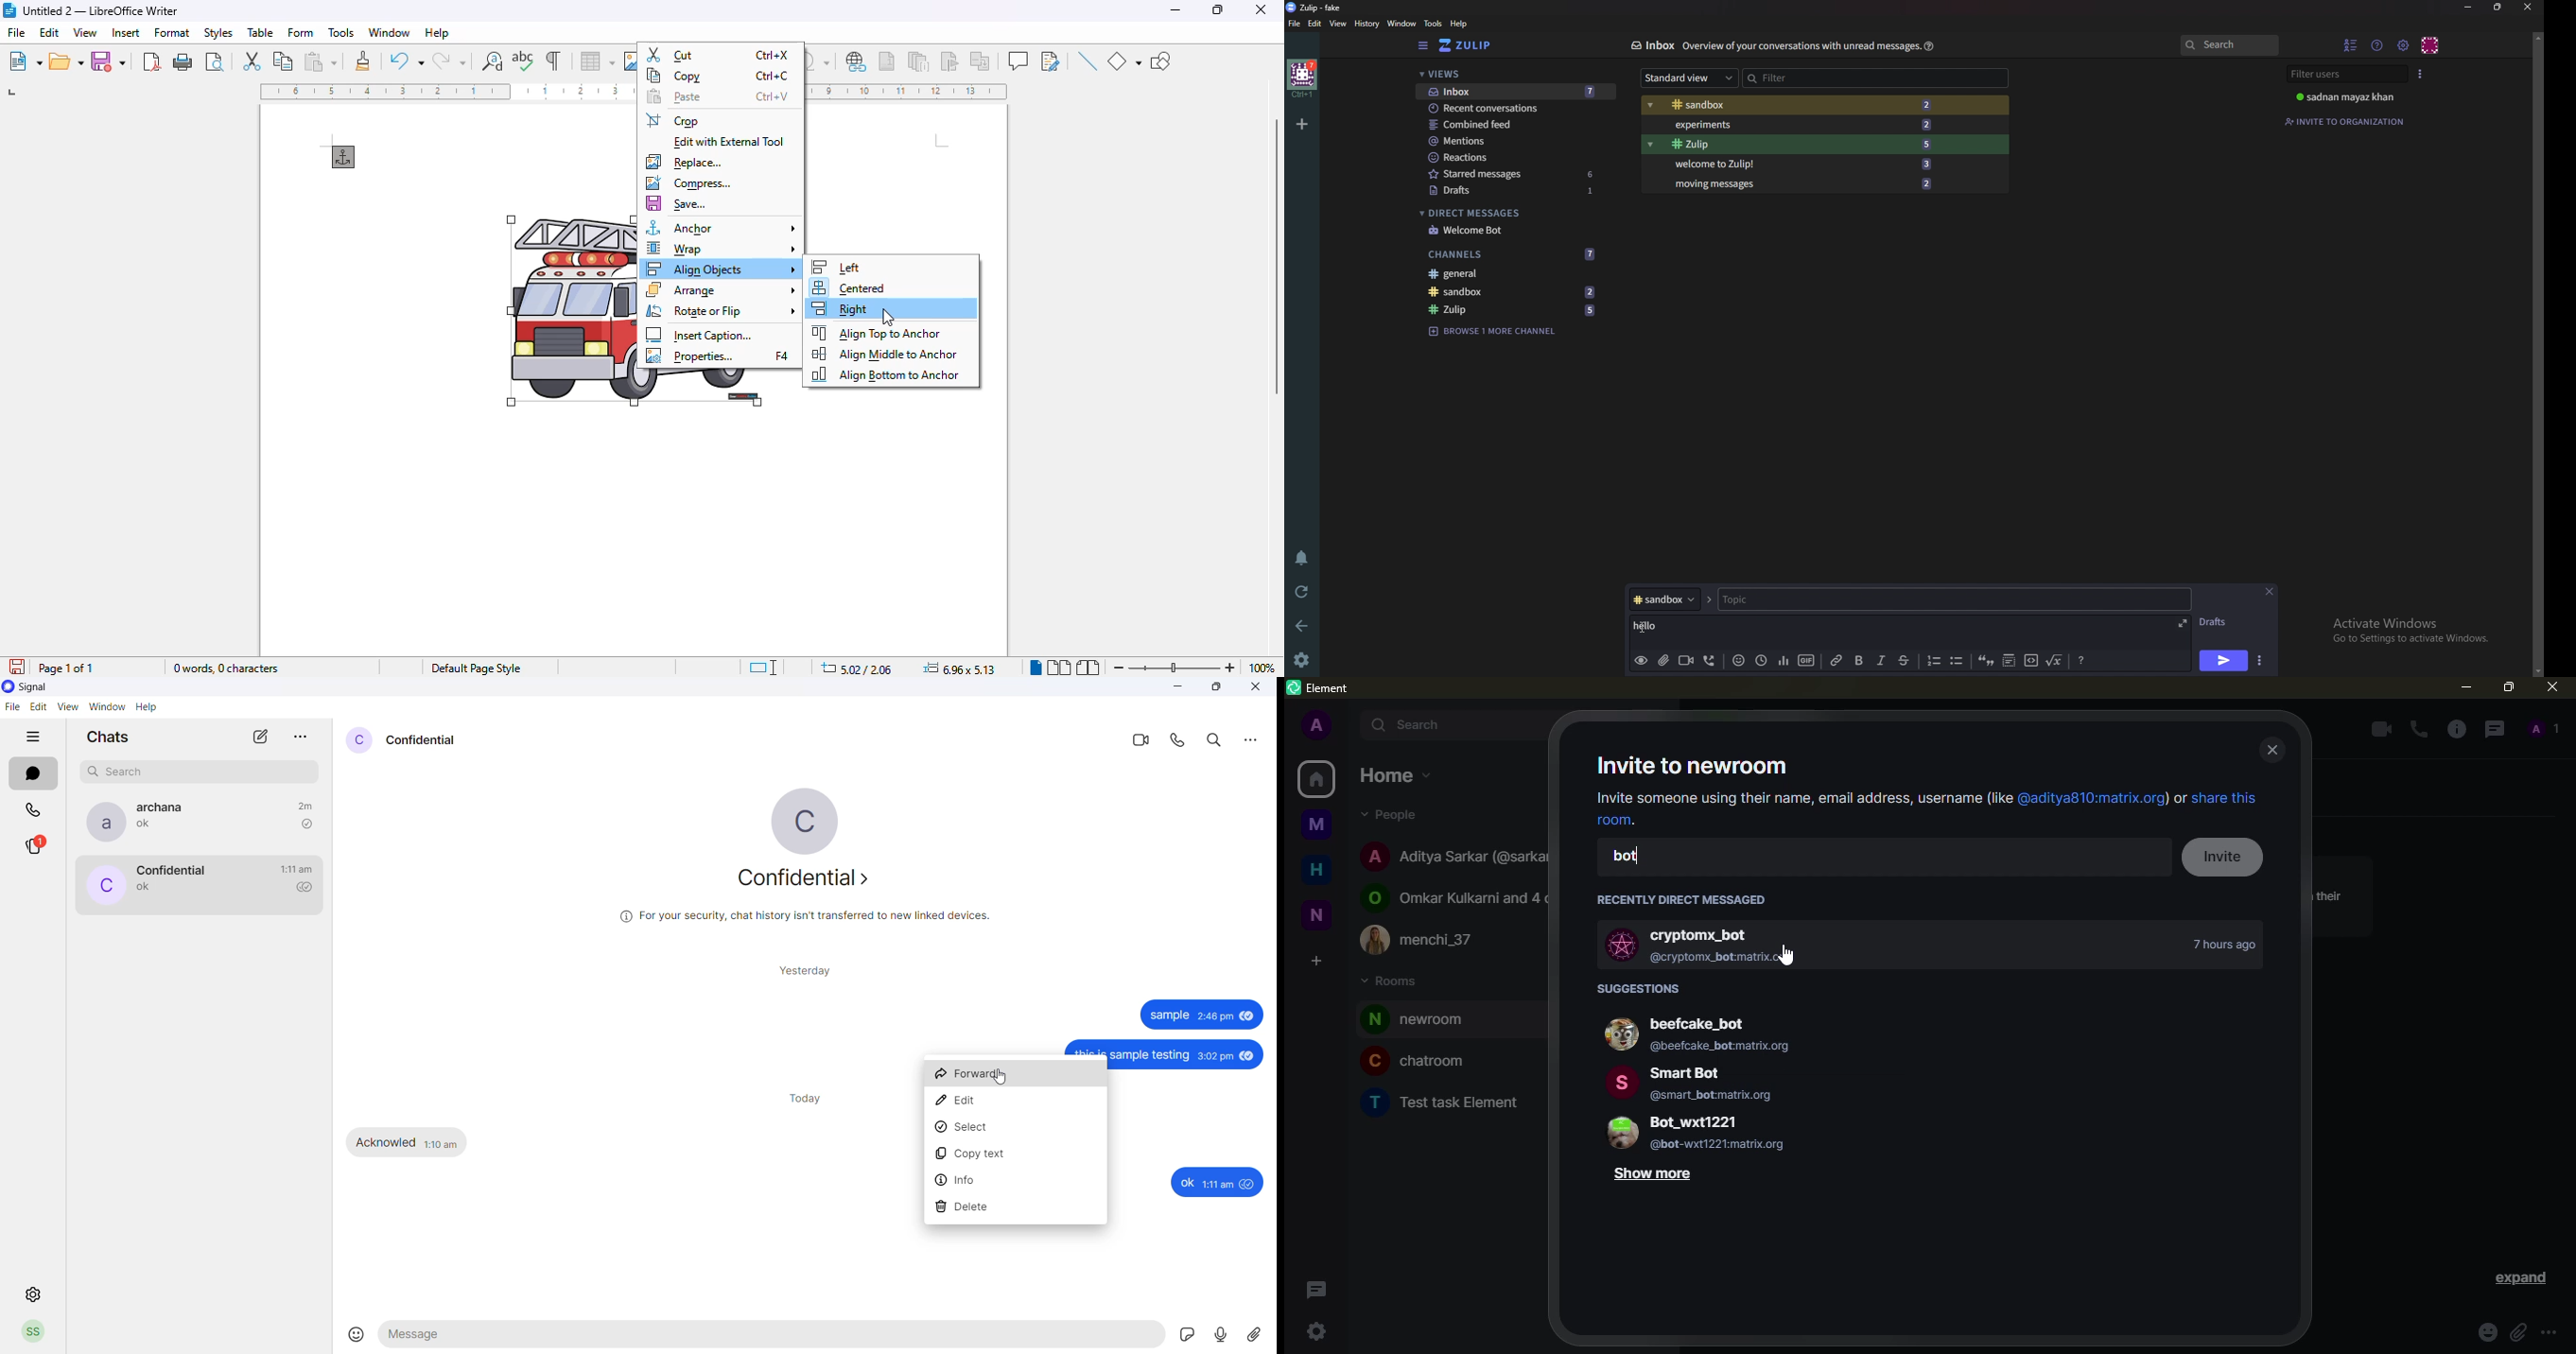 The width and height of the screenshot is (2576, 1372). What do you see at coordinates (1857, 662) in the screenshot?
I see `Bold` at bounding box center [1857, 662].